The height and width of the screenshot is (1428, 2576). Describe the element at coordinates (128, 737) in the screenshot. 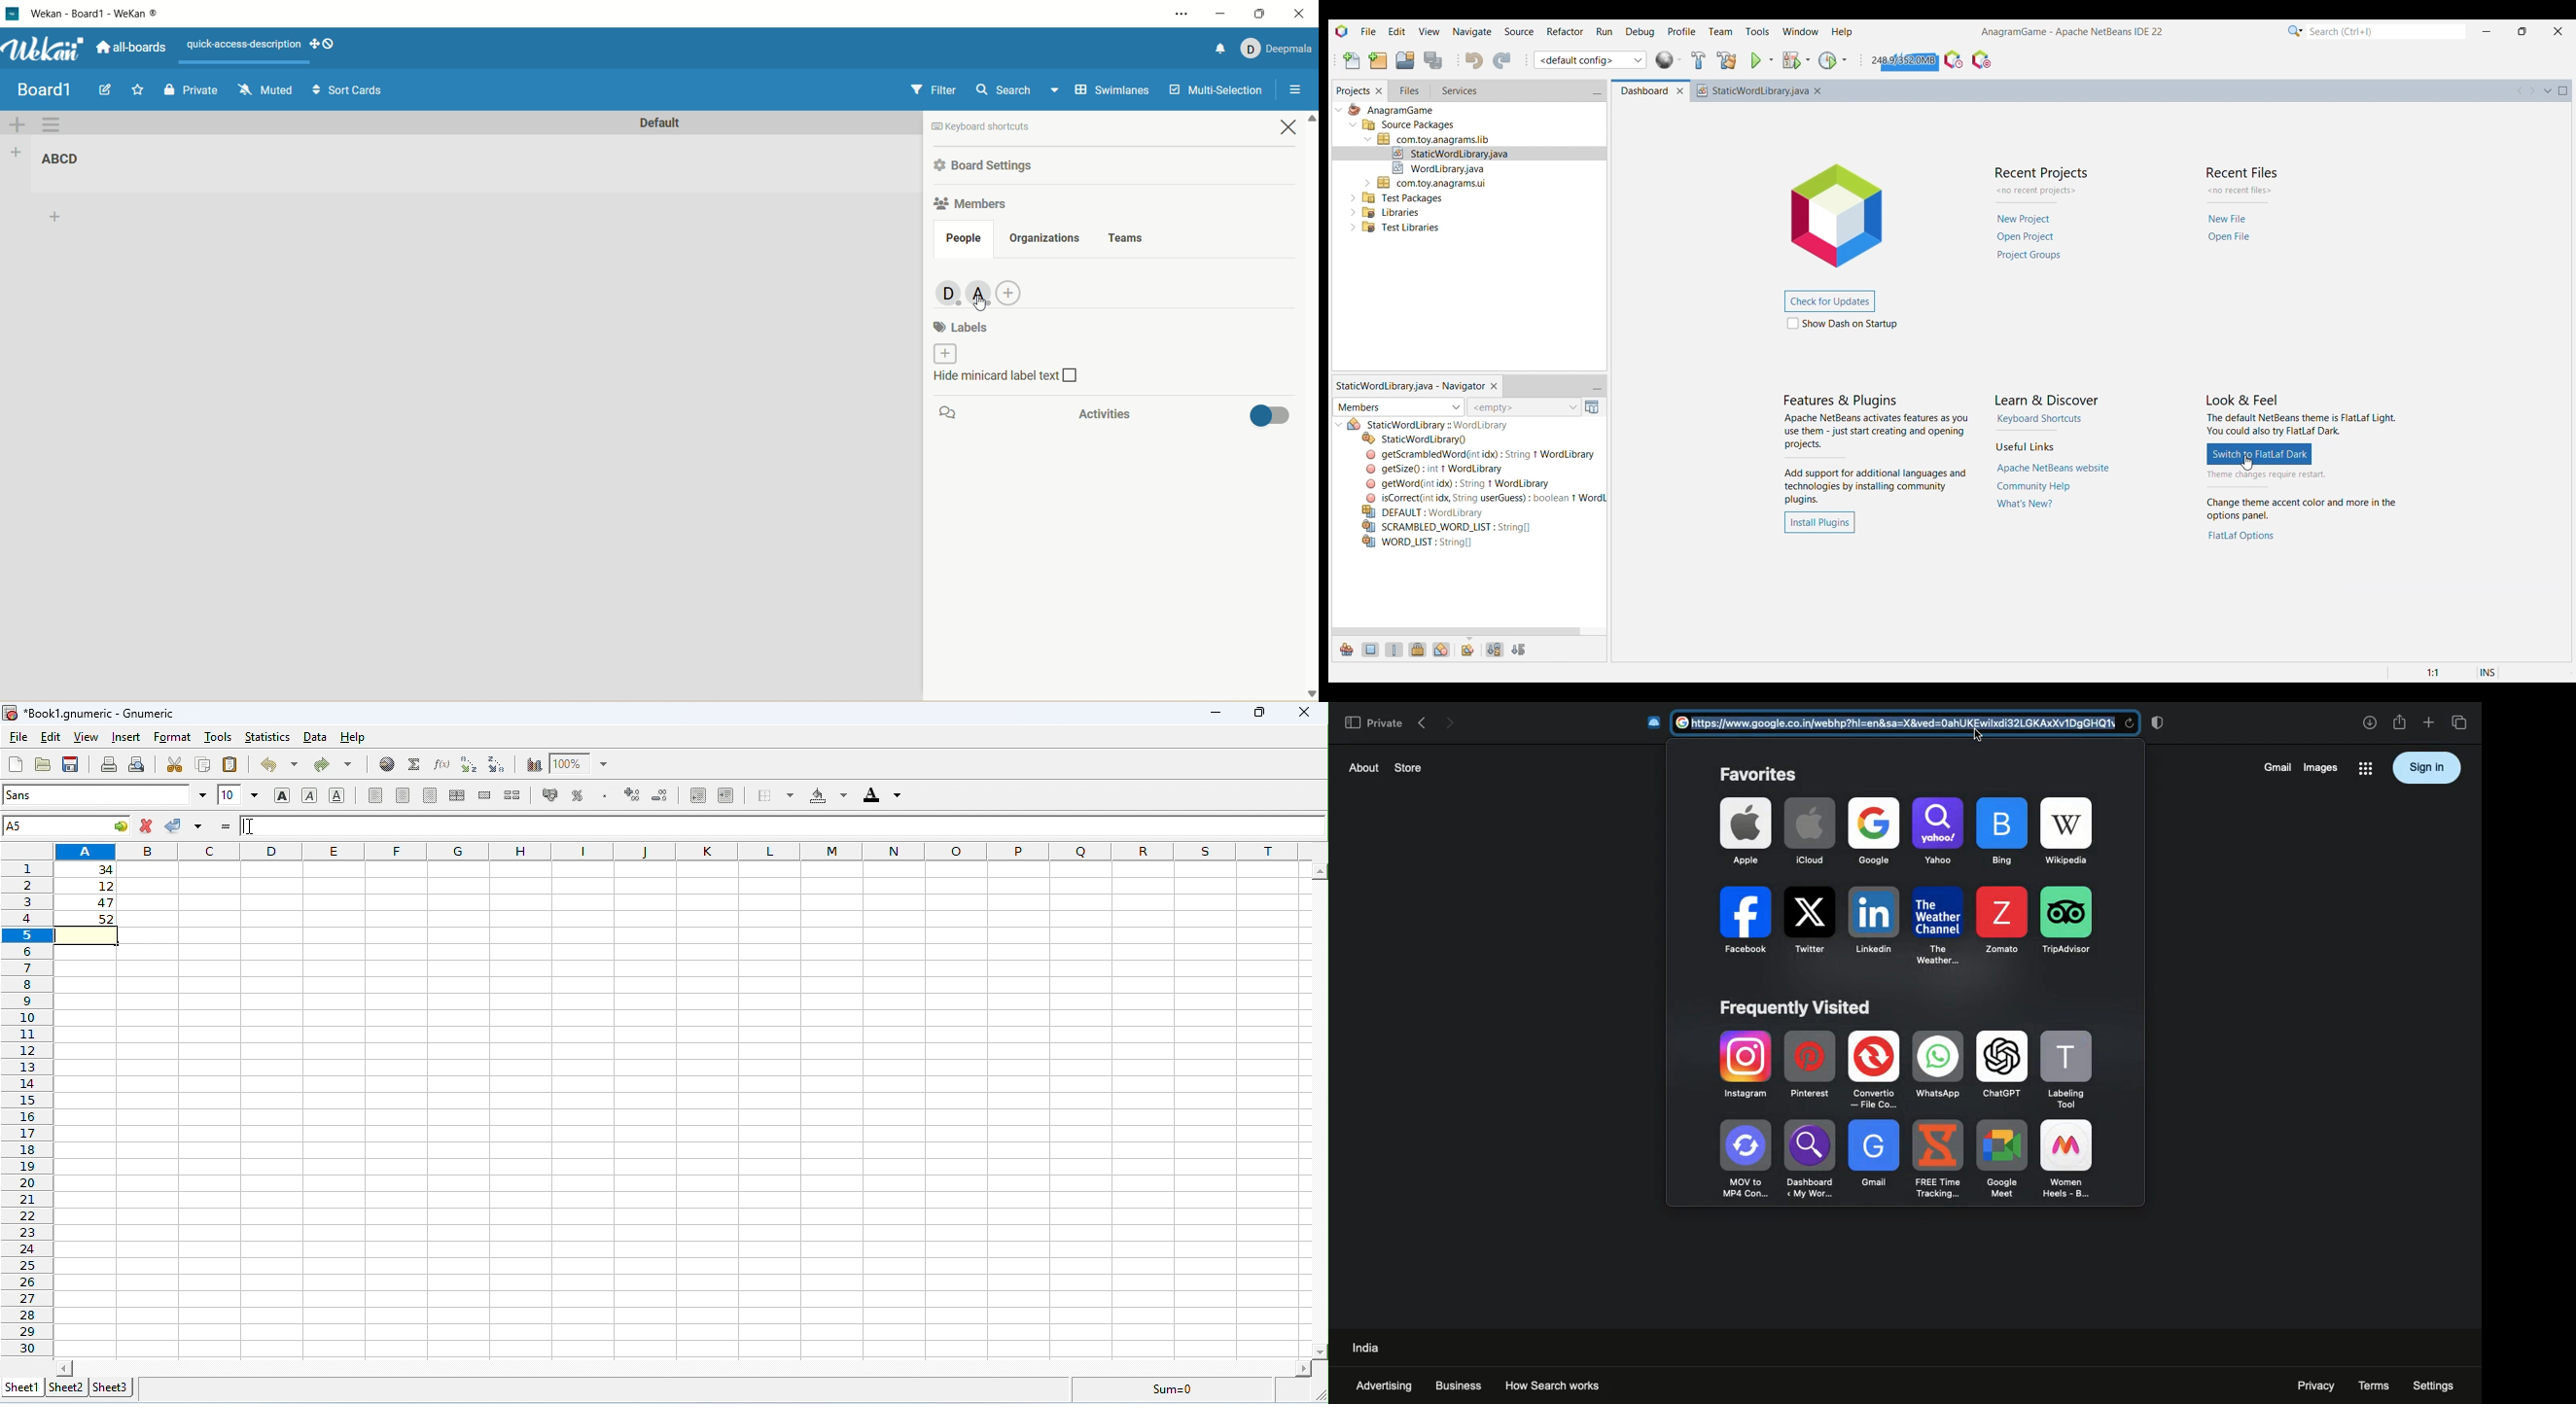

I see `insert` at that location.